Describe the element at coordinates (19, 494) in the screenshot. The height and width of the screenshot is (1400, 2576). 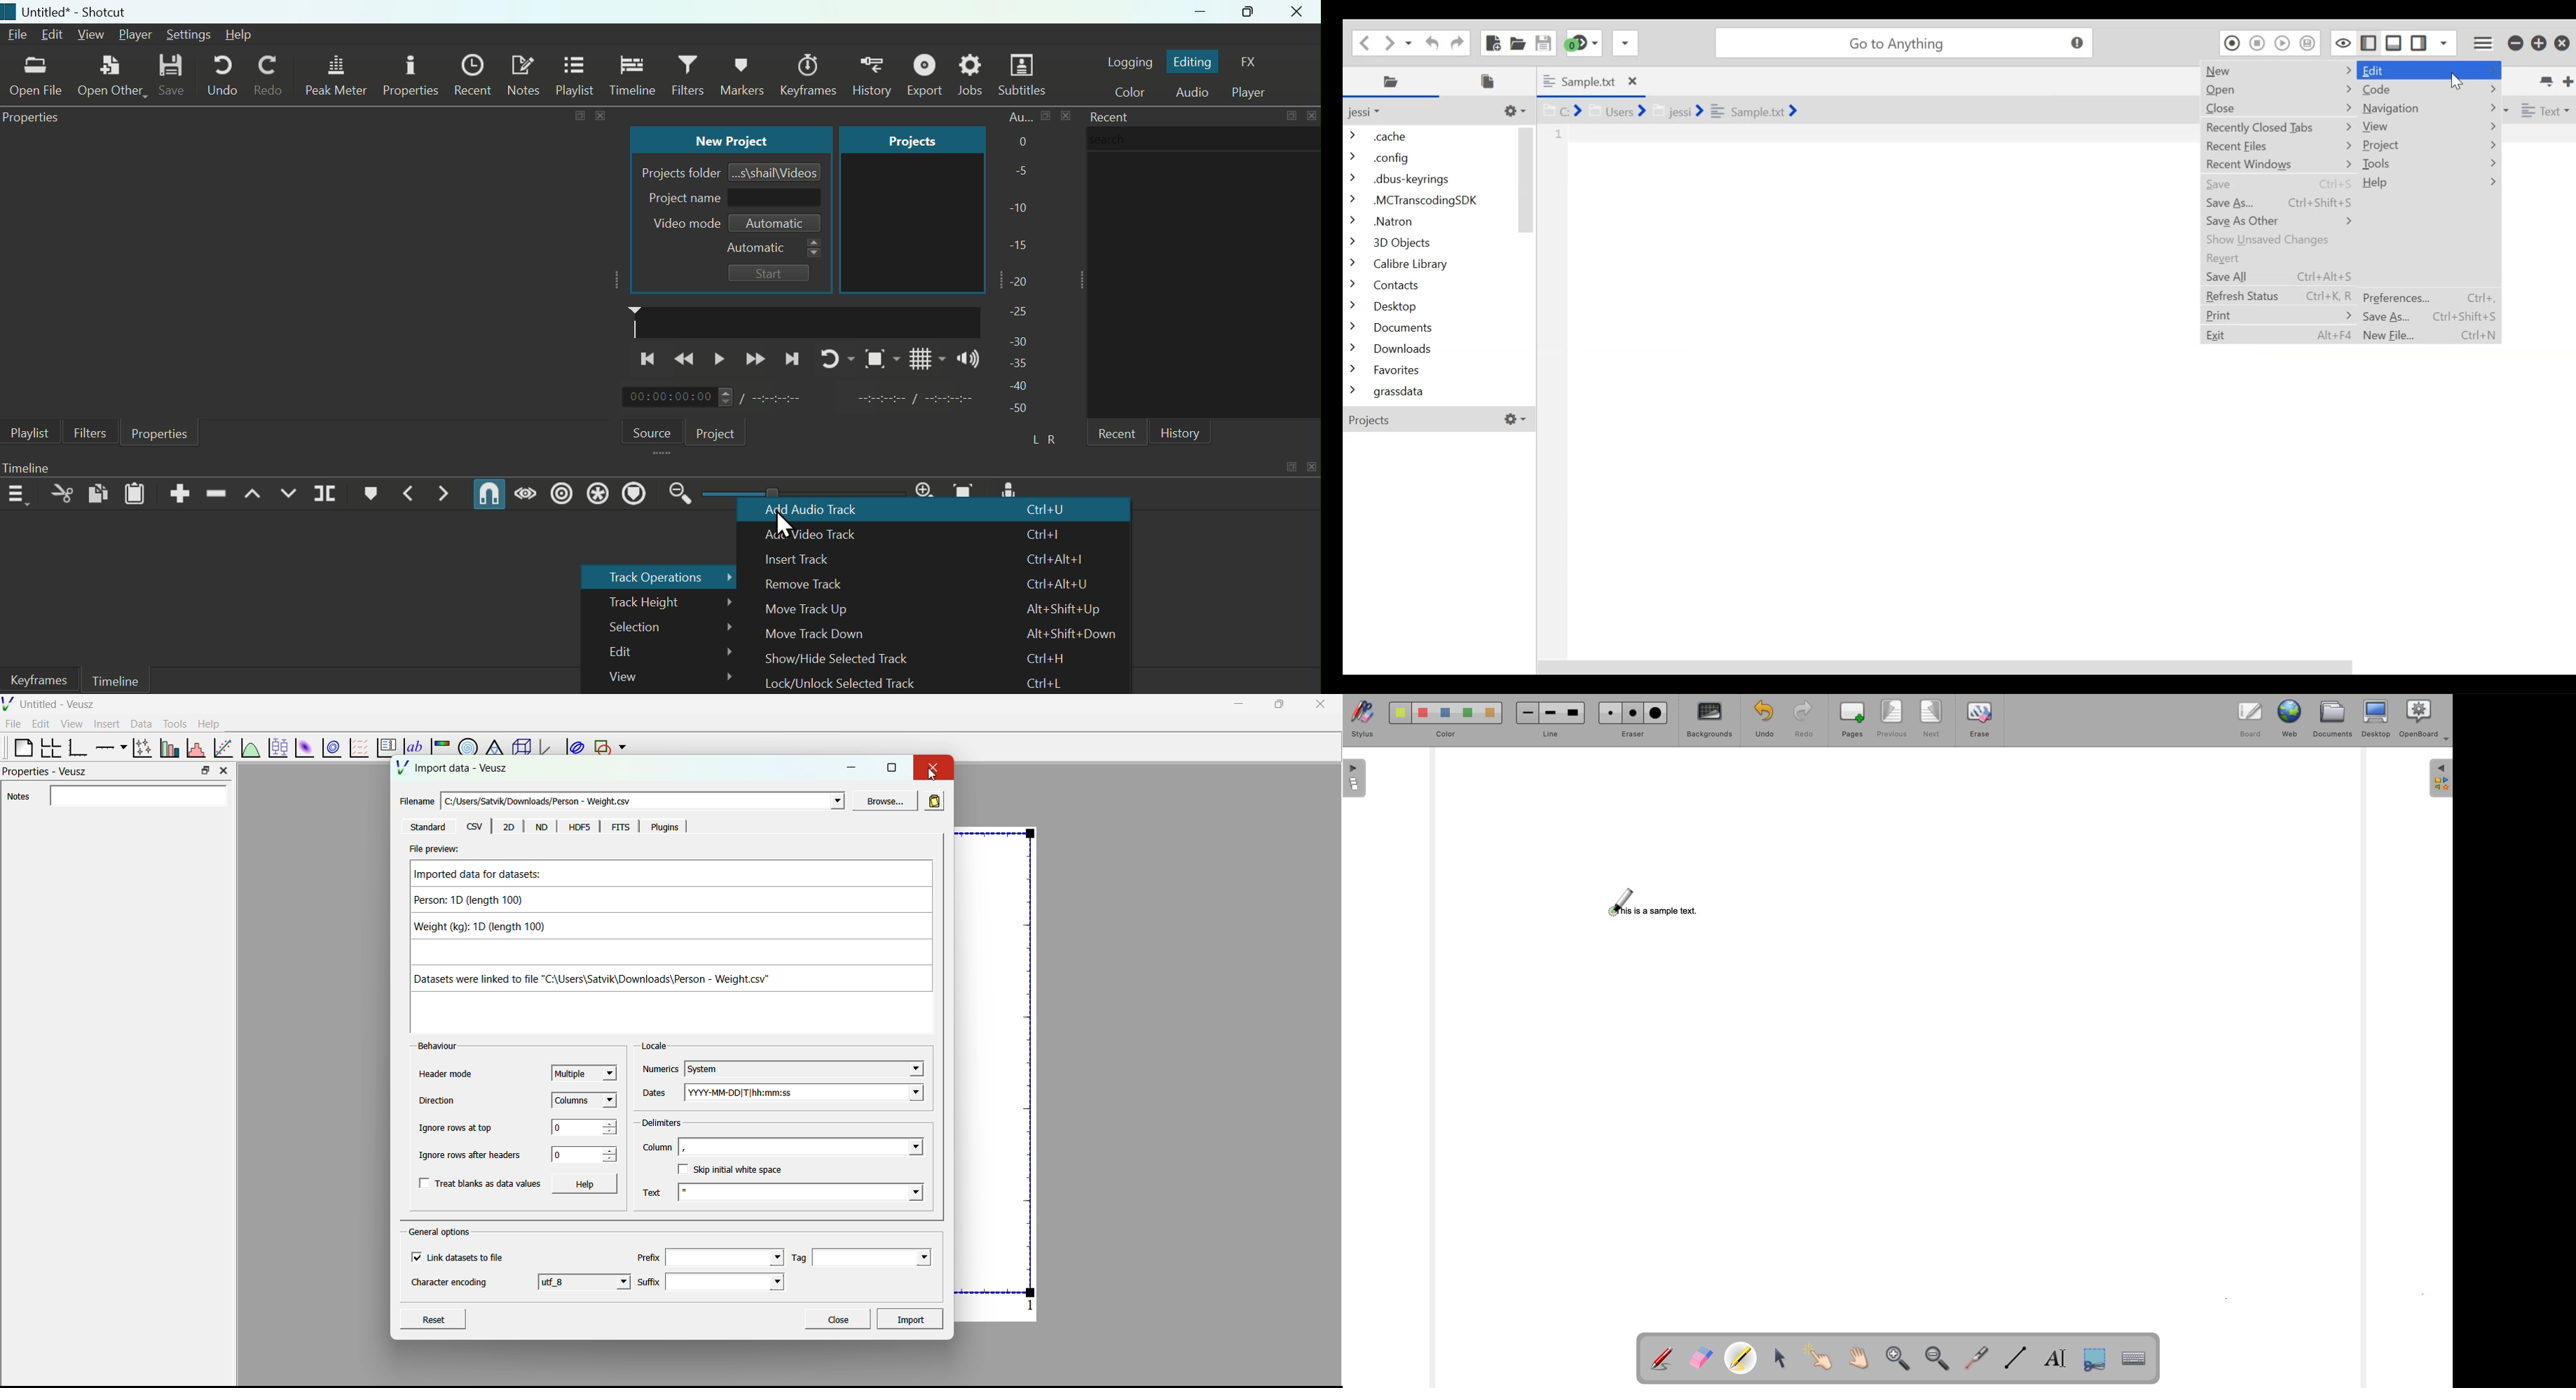
I see `Timeline Menu` at that location.